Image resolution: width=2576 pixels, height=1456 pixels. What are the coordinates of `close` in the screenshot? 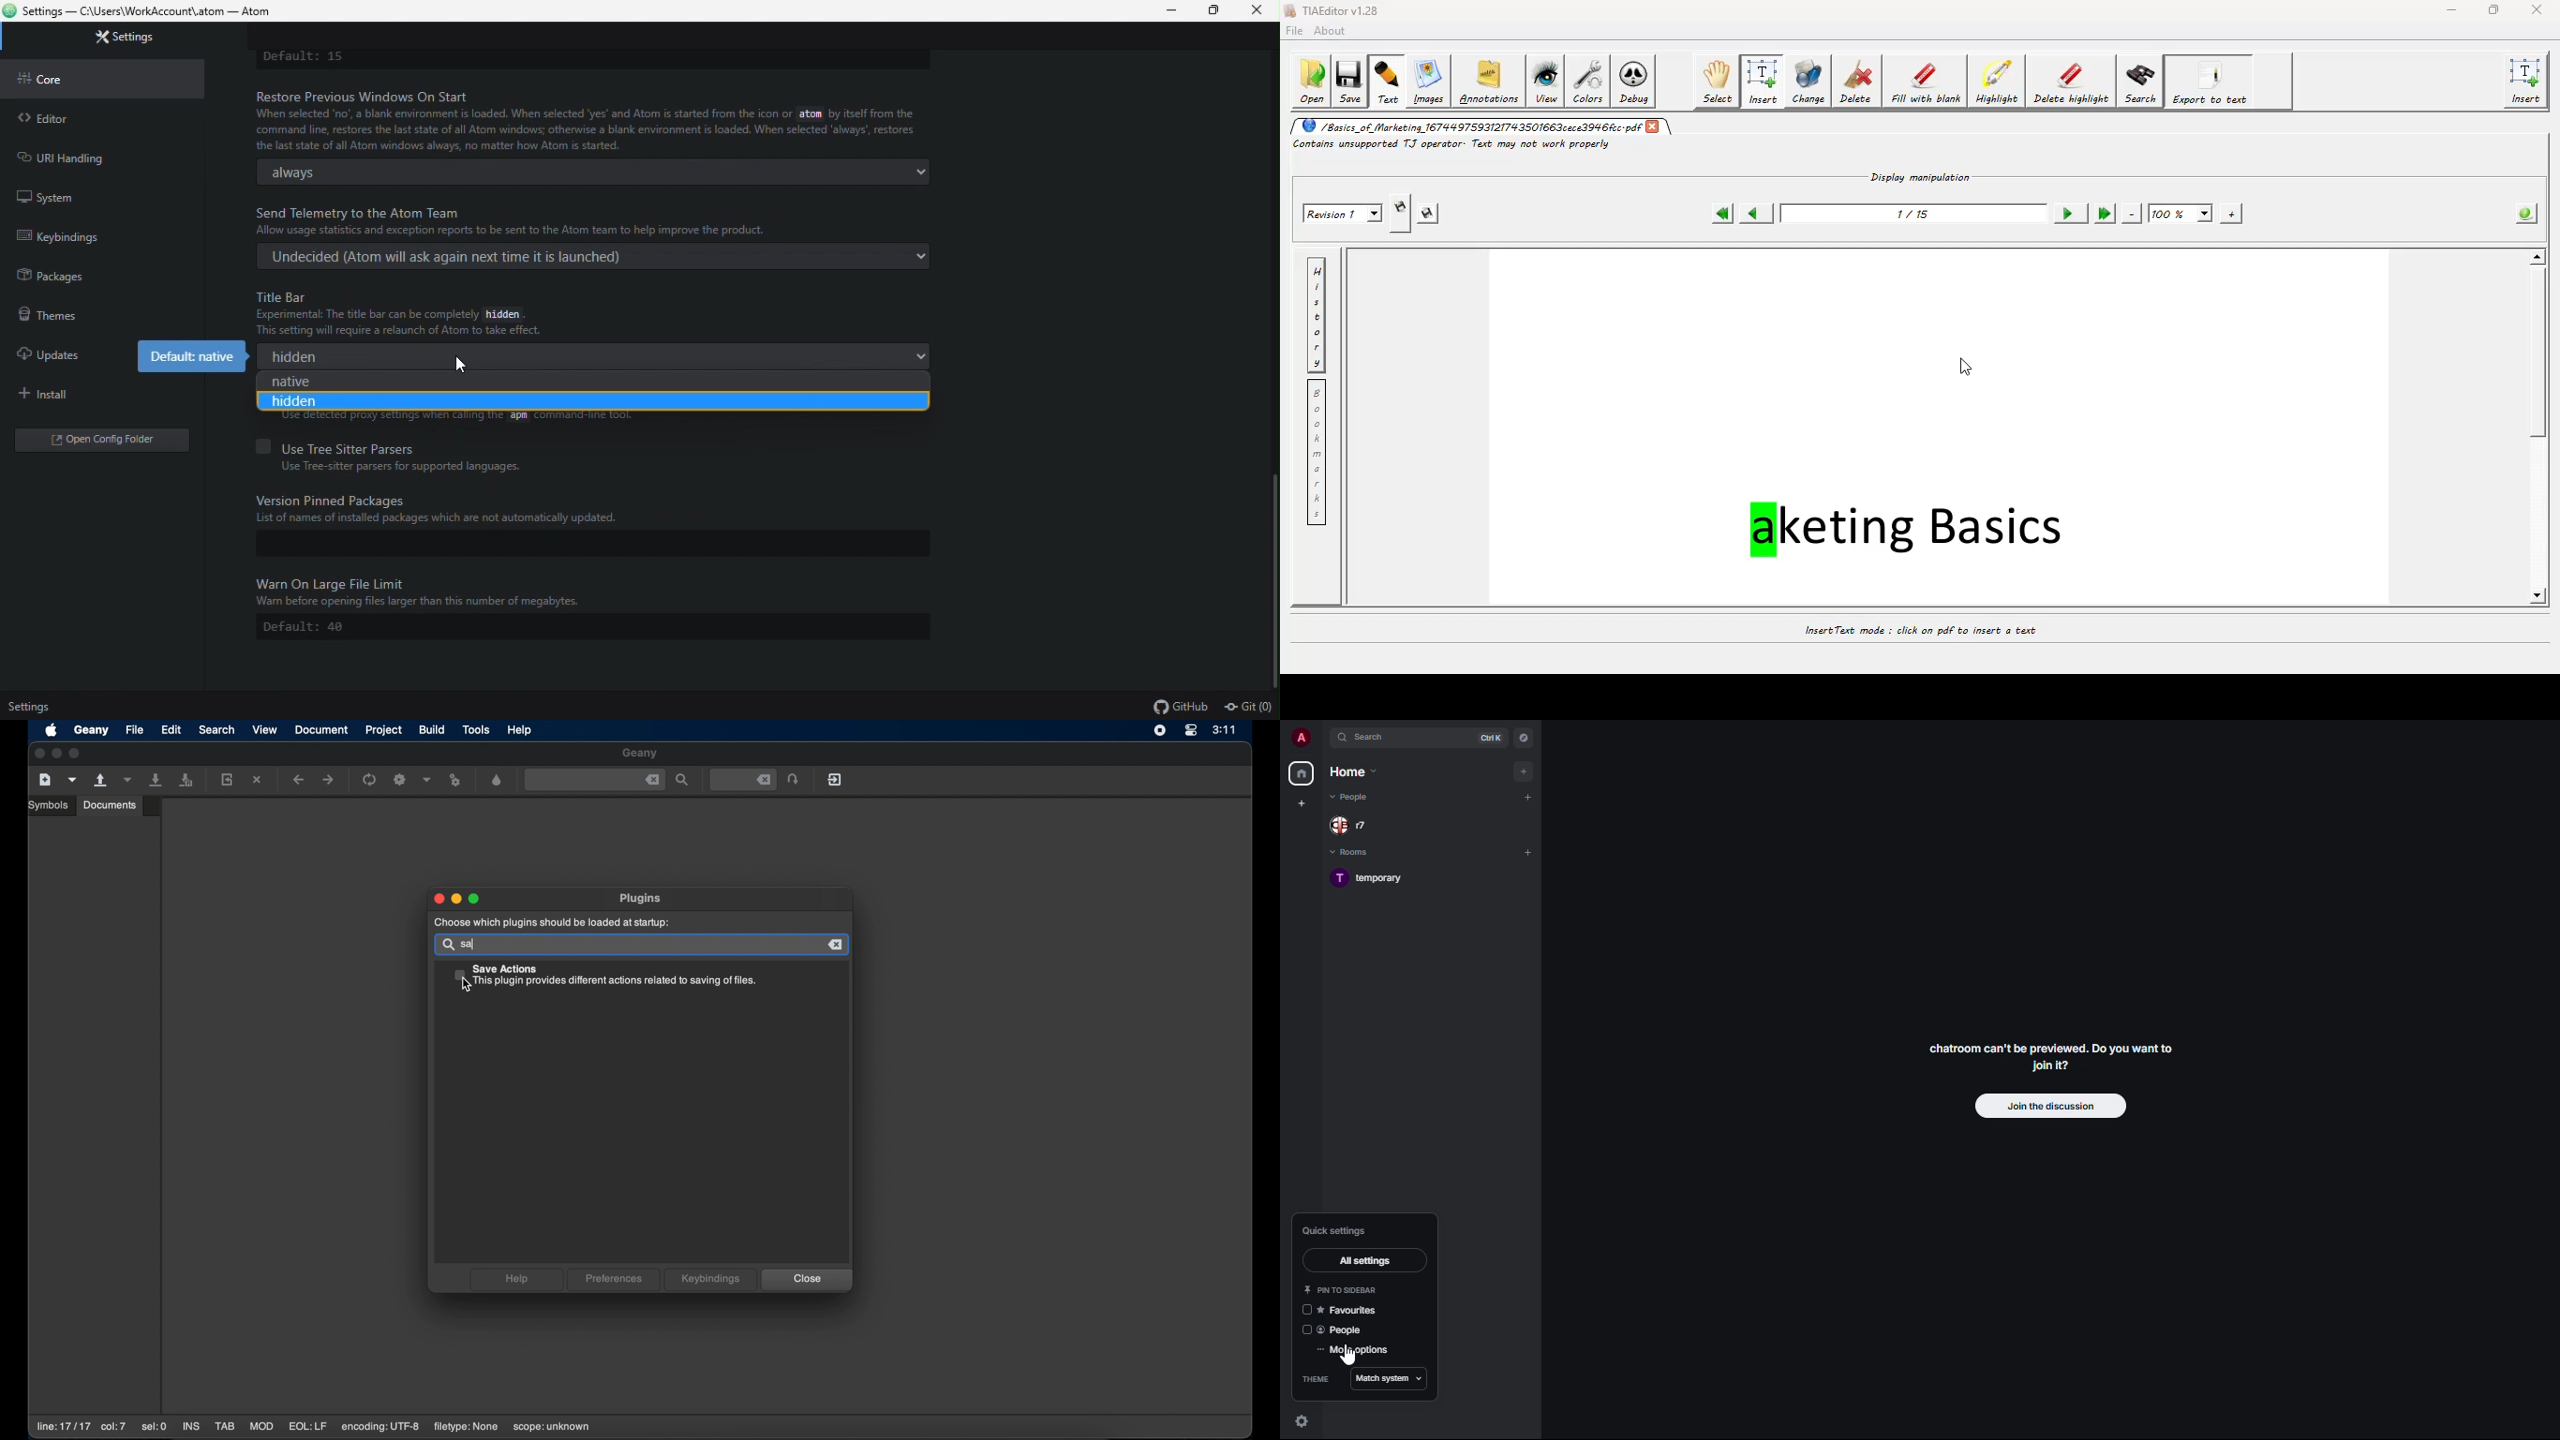 It's located at (2536, 9).